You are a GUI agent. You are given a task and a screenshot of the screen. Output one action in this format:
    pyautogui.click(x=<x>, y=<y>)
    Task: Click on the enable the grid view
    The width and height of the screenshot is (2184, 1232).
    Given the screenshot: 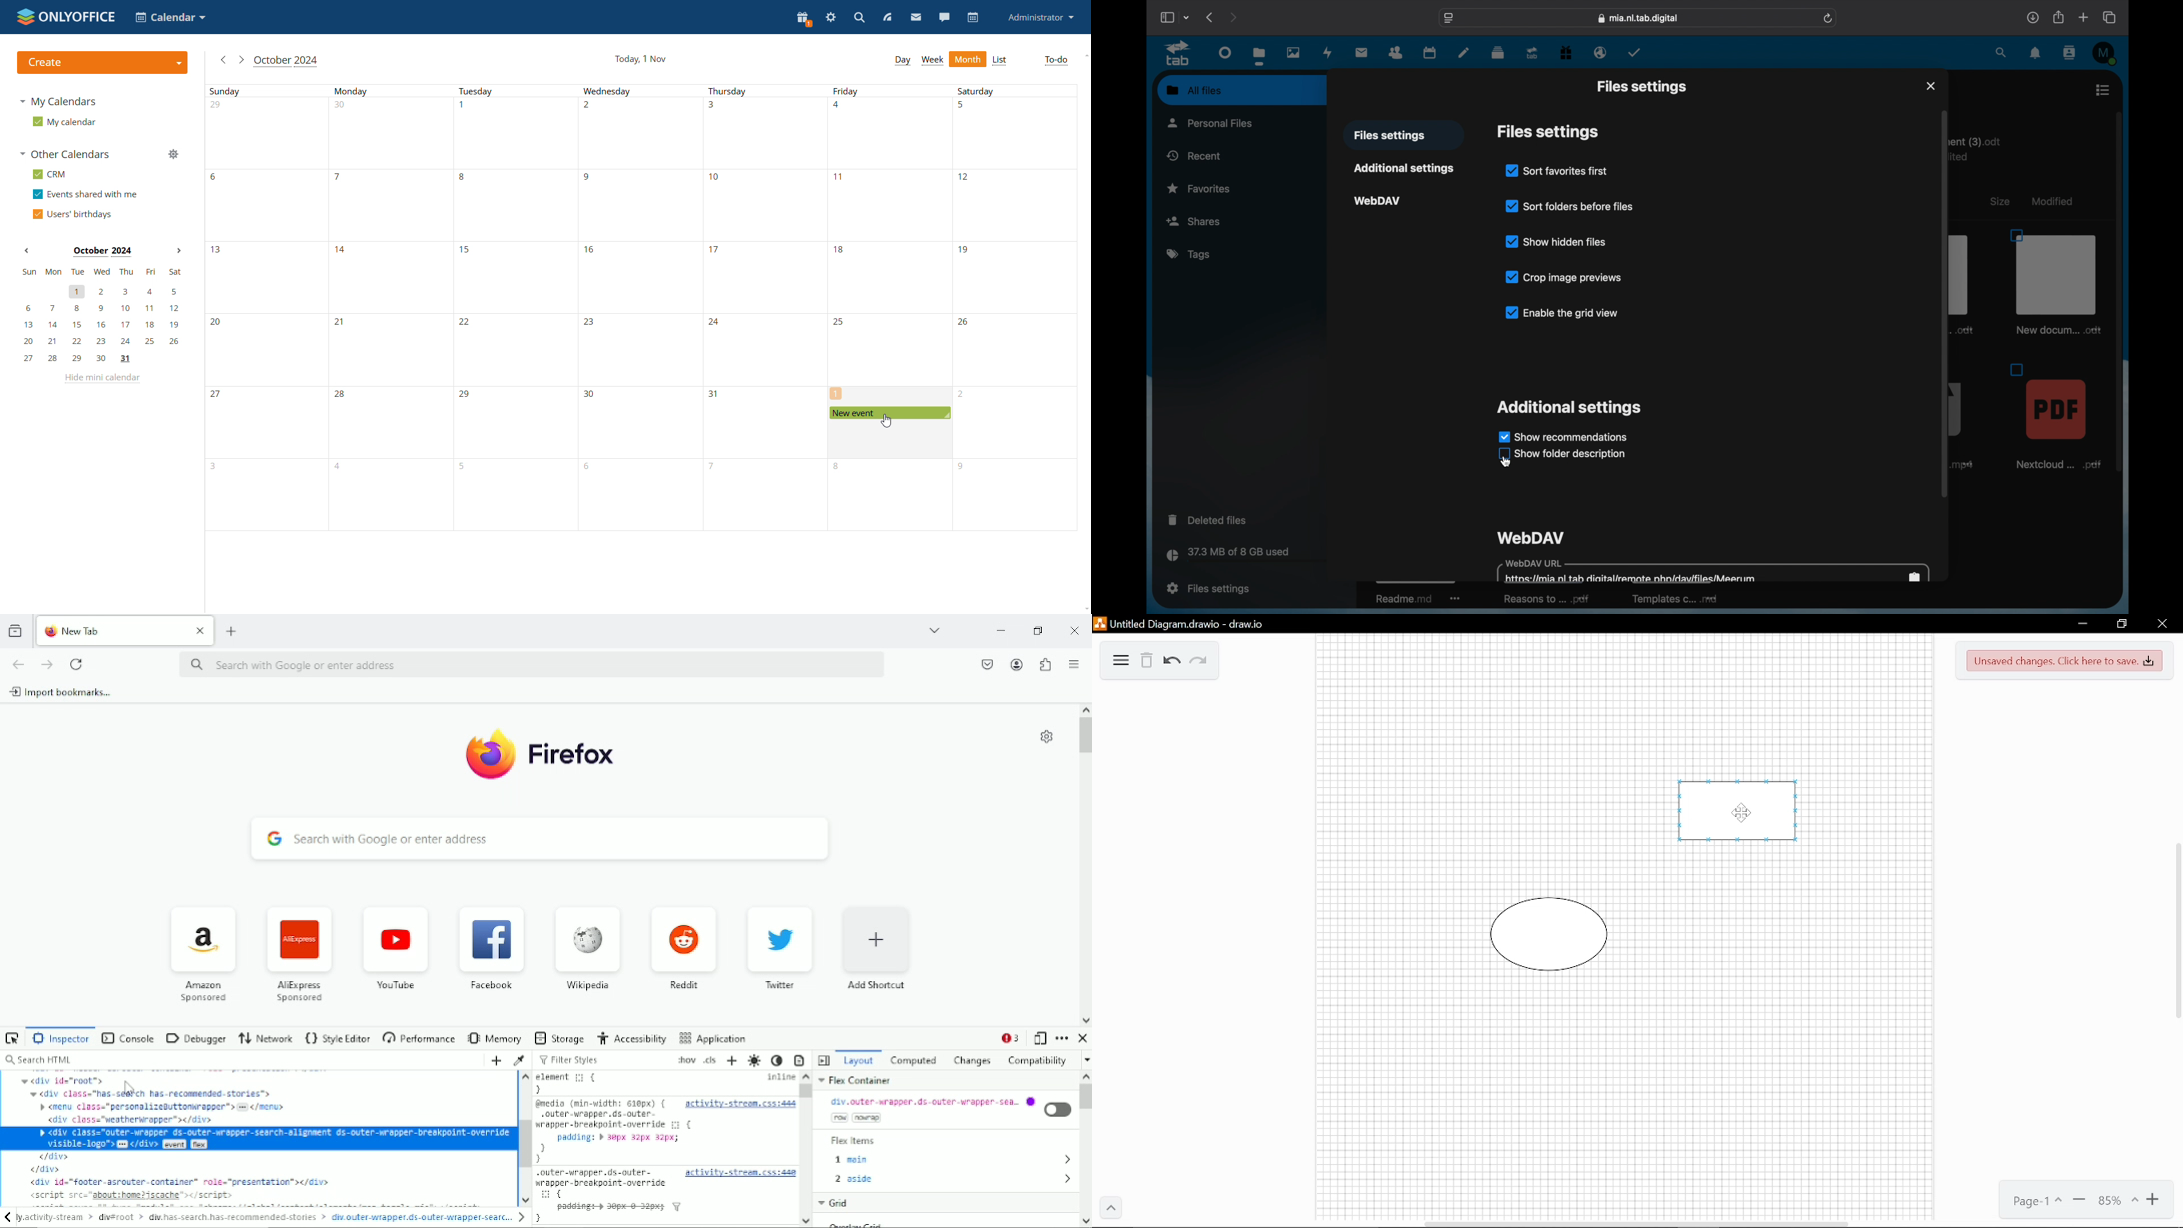 What is the action you would take?
    pyautogui.click(x=1560, y=312)
    